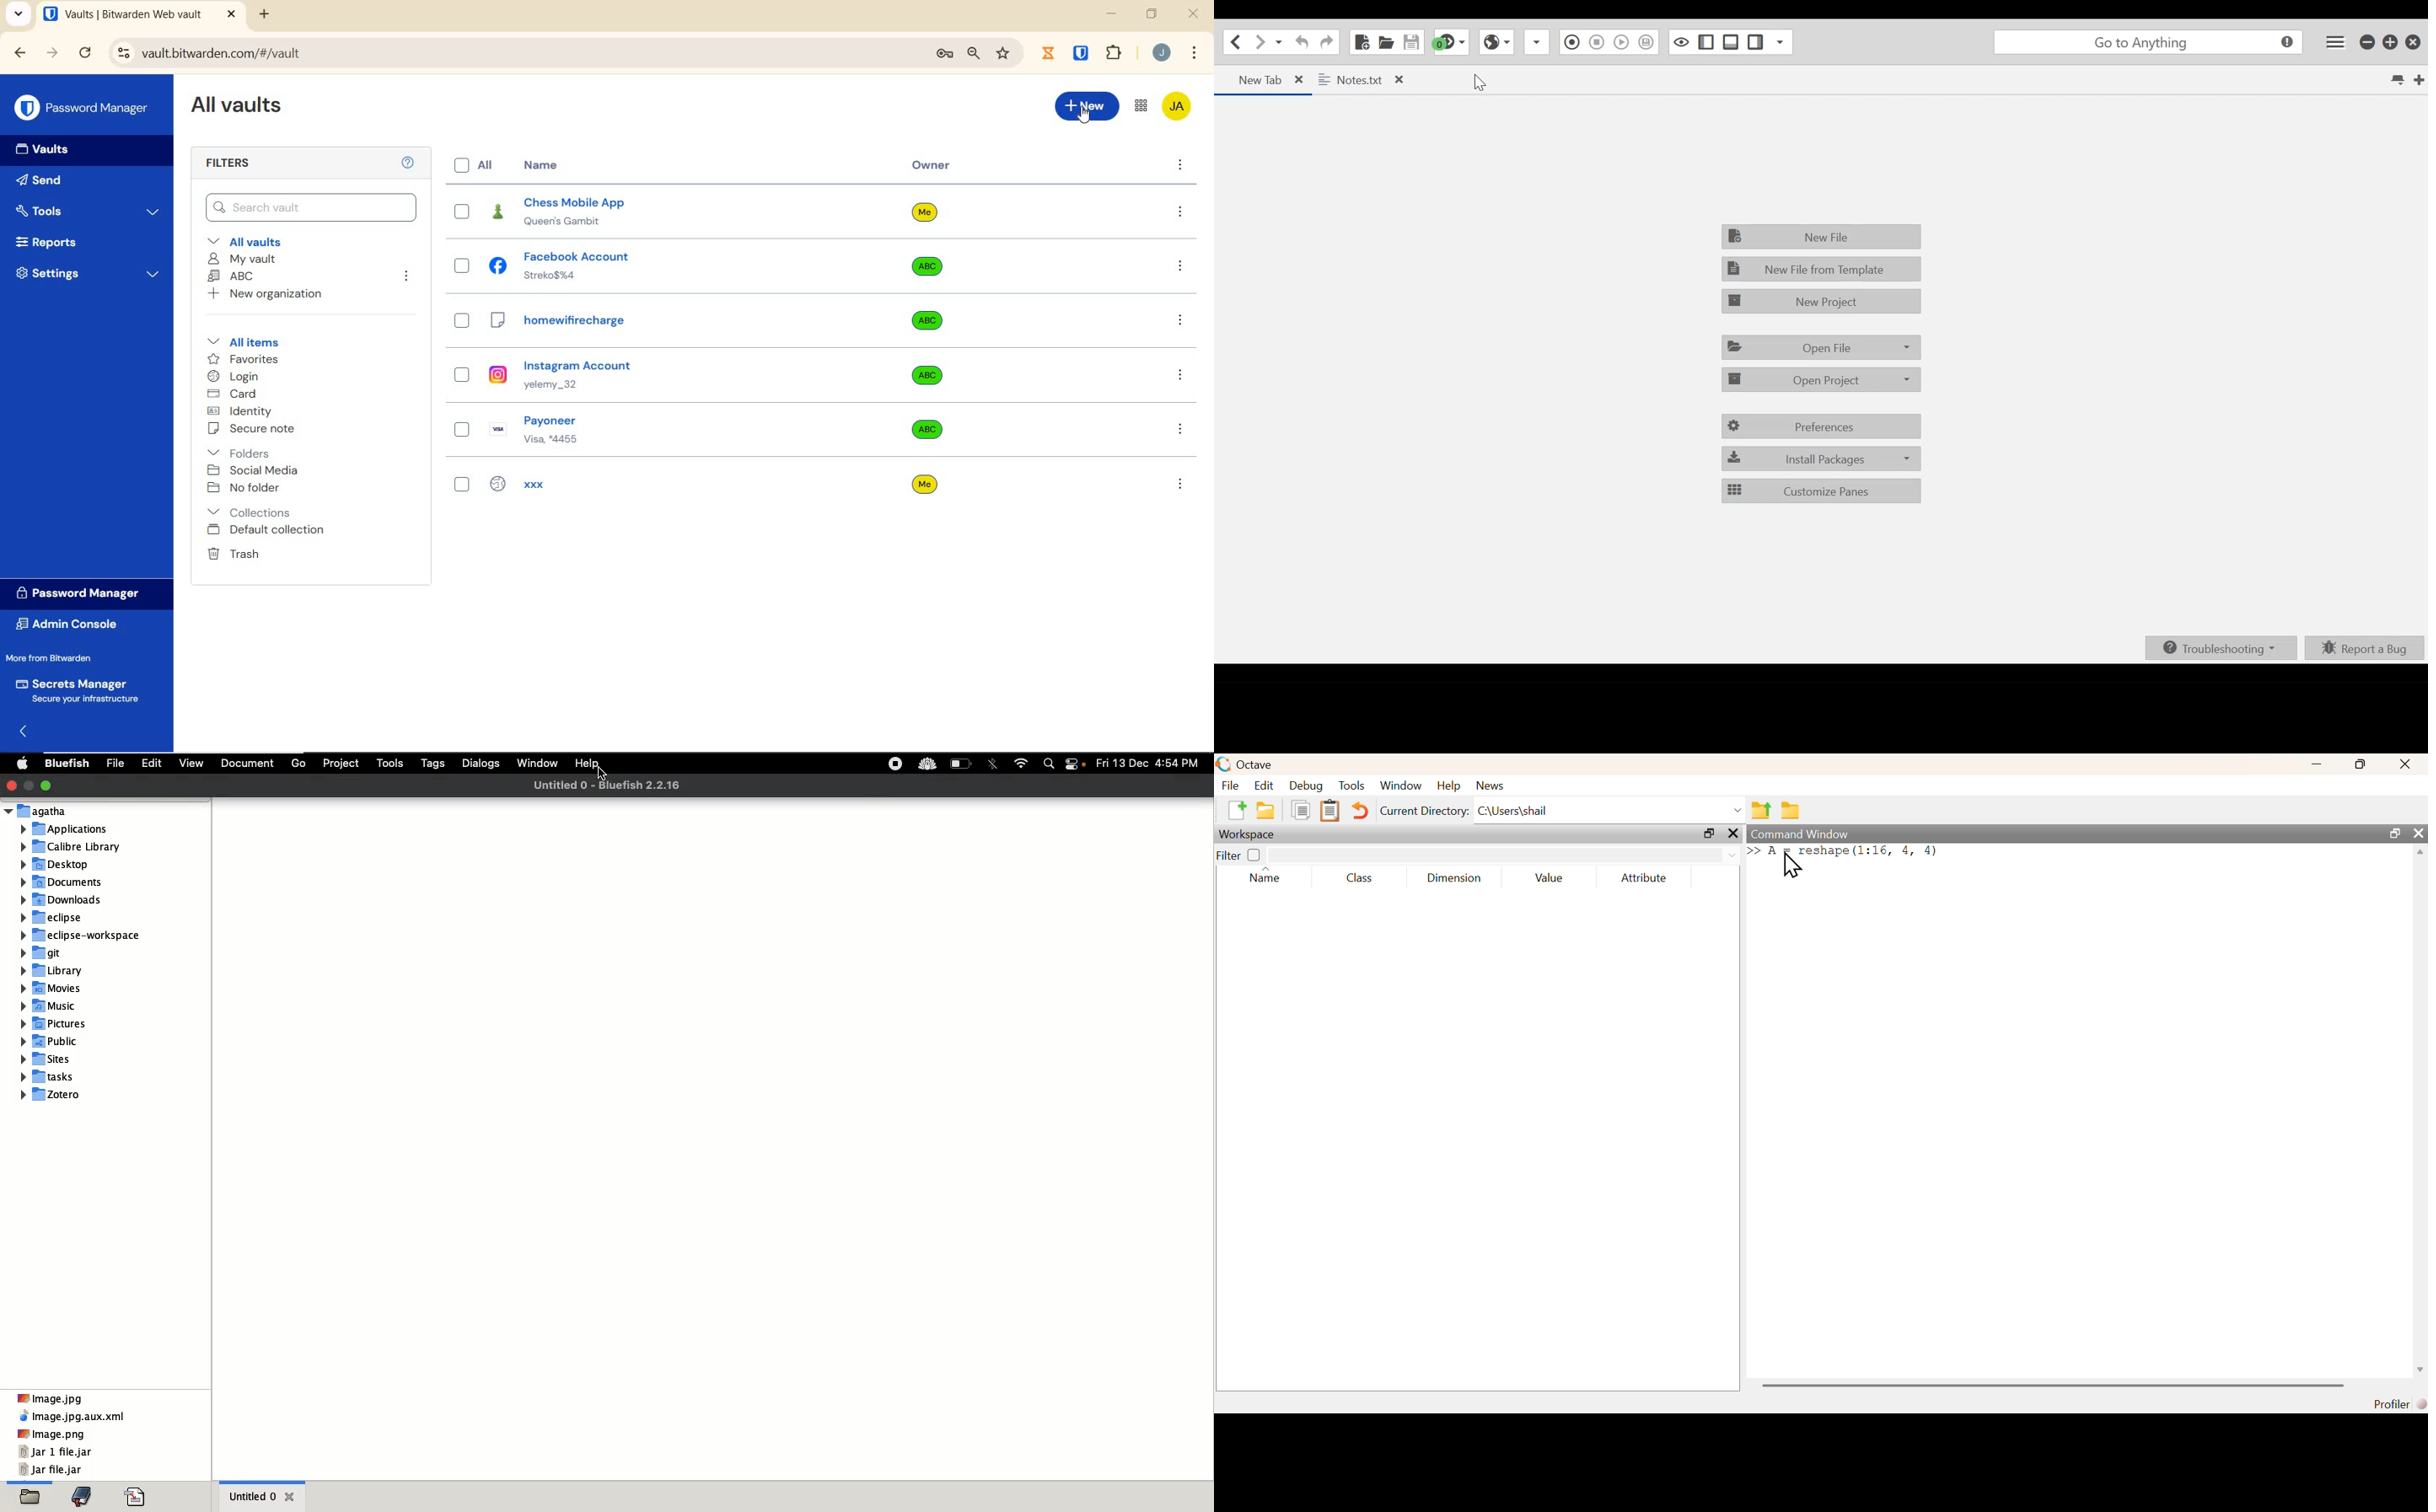 The image size is (2436, 1512). I want to click on close, so click(2420, 834).